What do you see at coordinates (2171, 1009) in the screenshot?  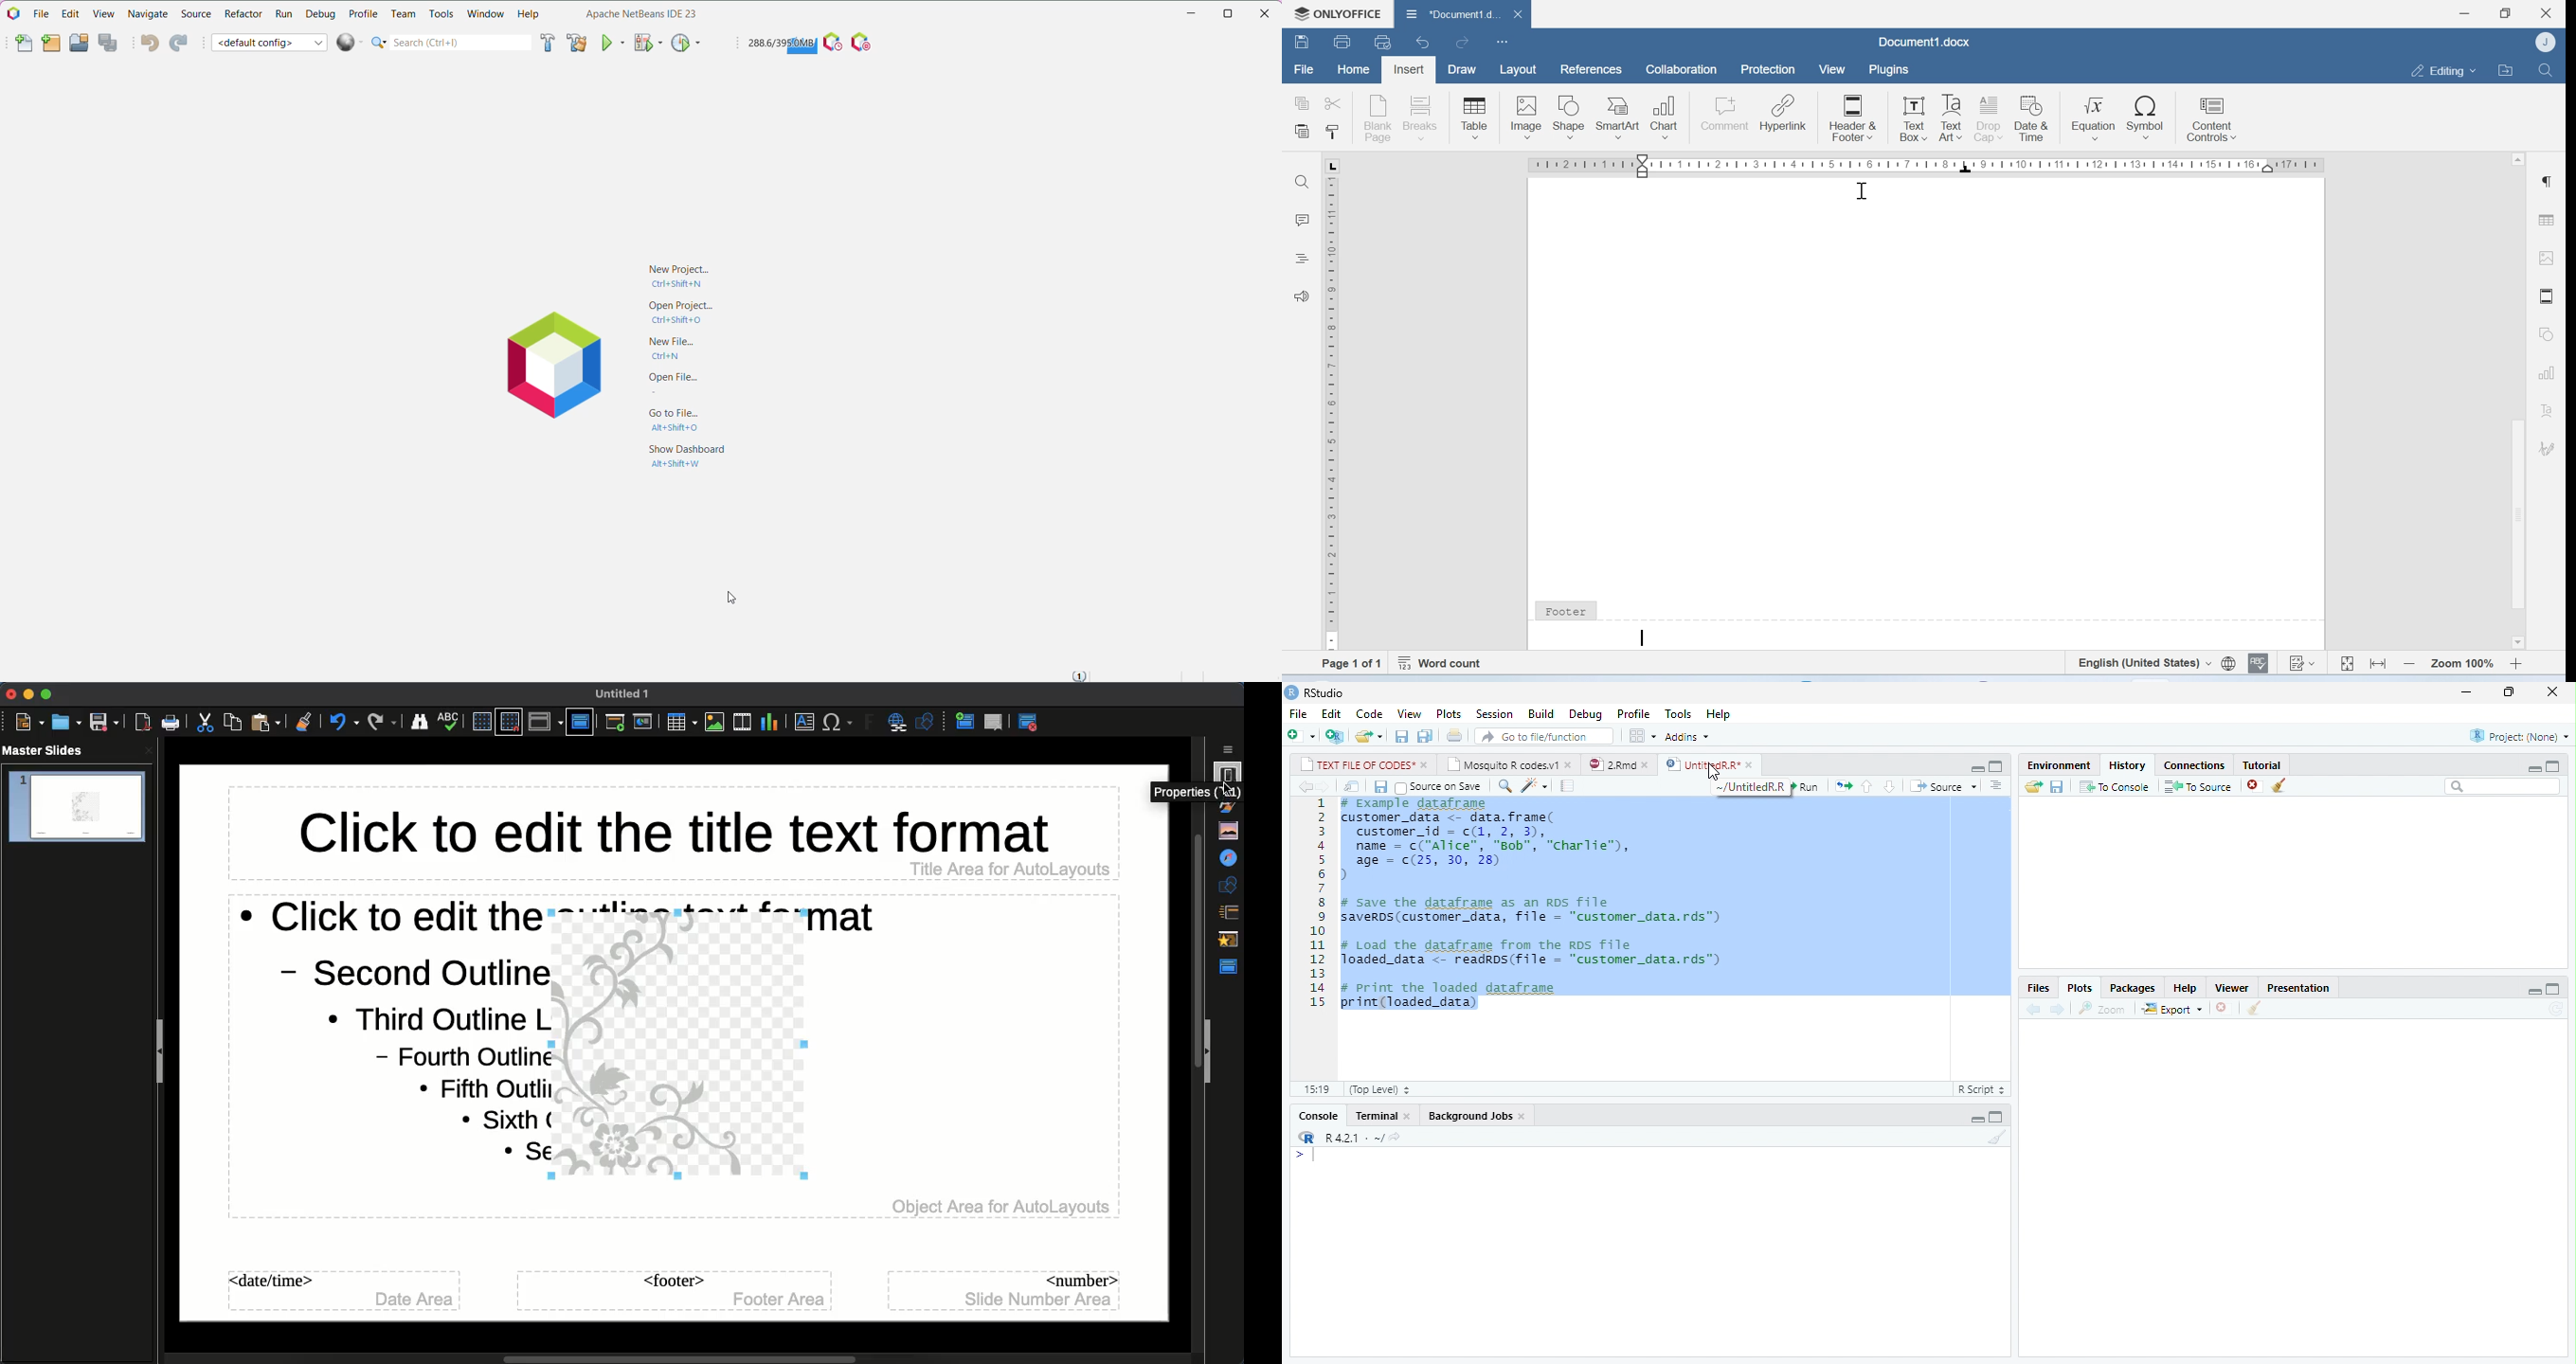 I see `Export` at bounding box center [2171, 1009].